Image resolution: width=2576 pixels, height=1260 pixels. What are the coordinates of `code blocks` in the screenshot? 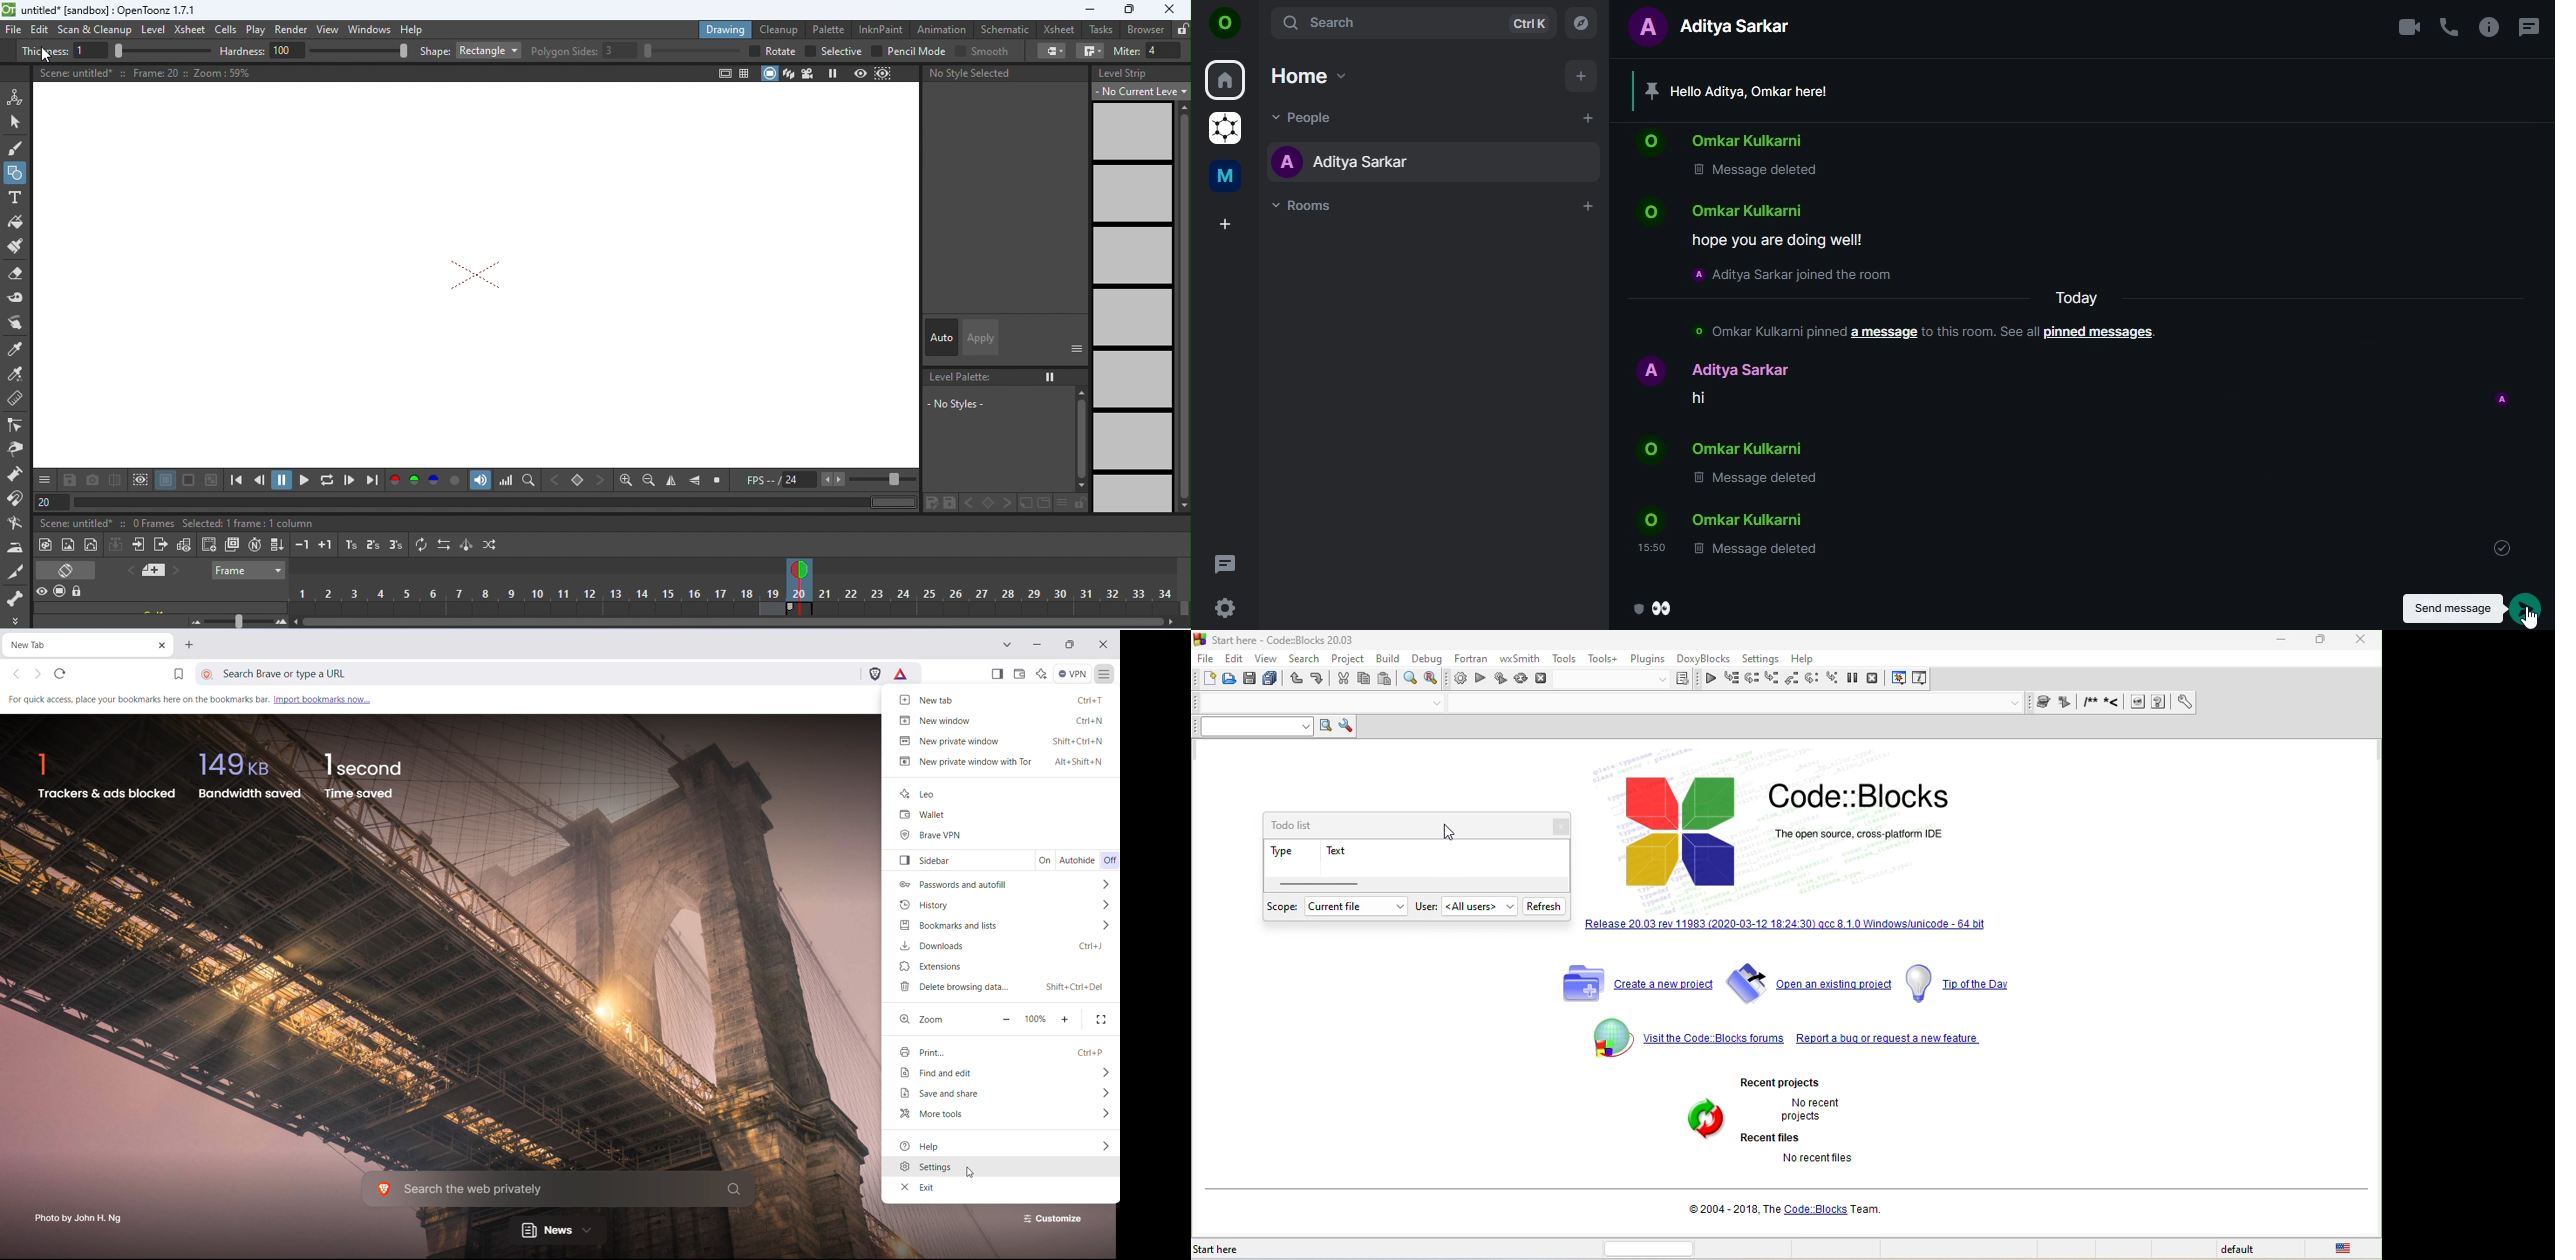 It's located at (1683, 833).